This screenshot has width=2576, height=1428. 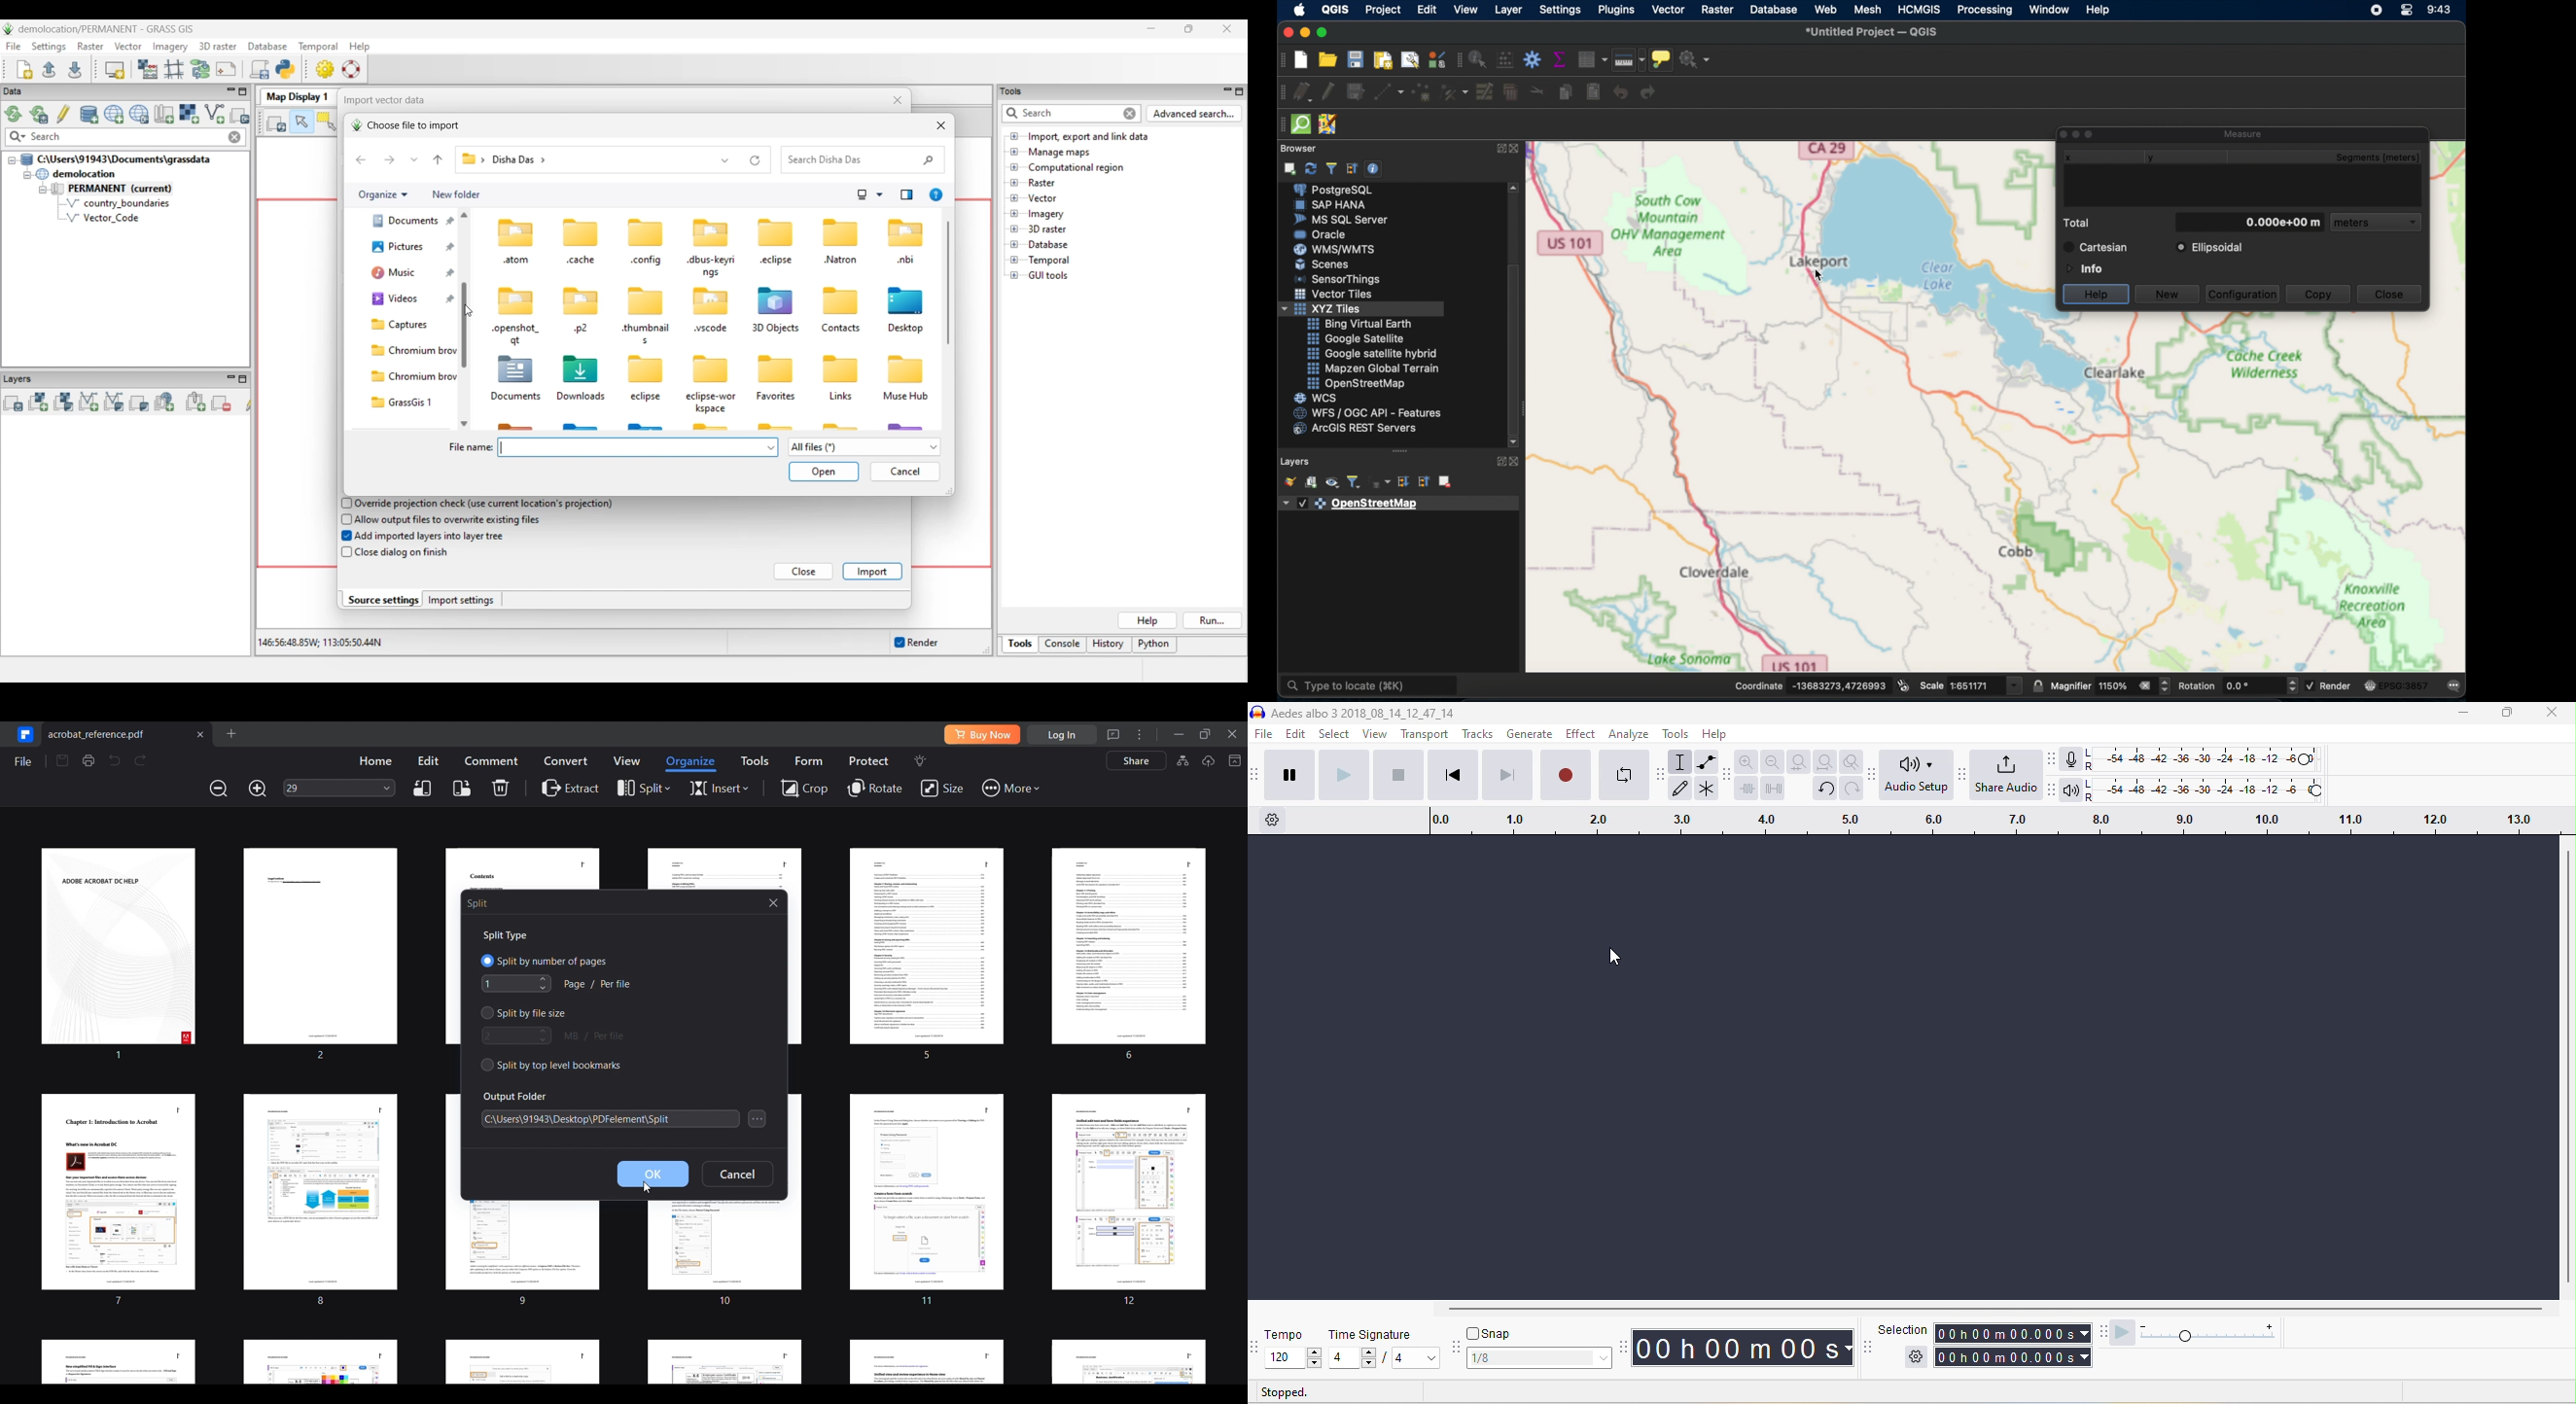 I want to click on close, so click(x=1516, y=461).